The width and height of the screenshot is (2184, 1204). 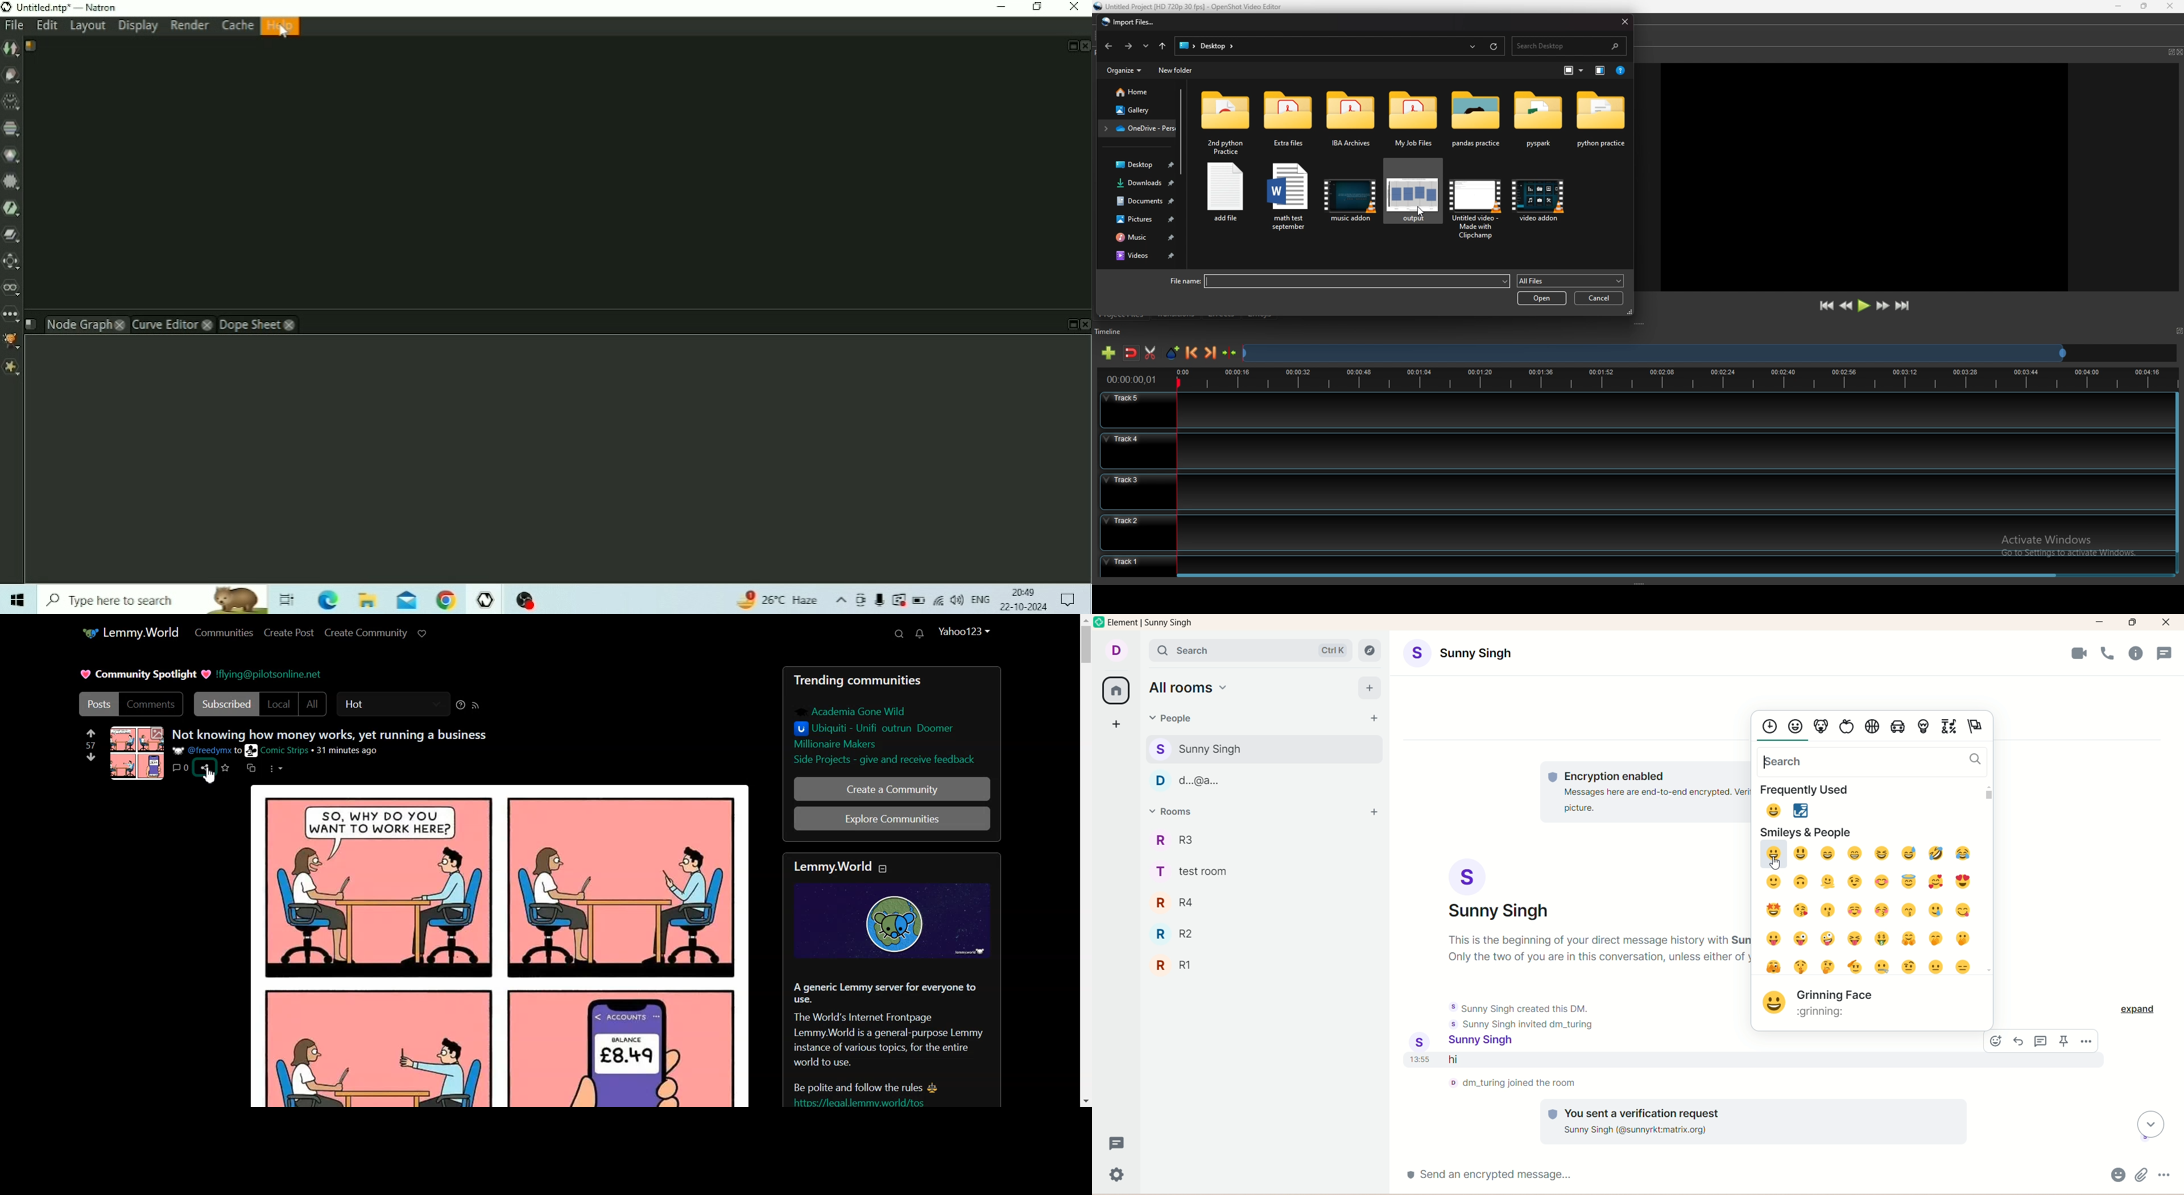 I want to click on text, so click(x=1513, y=1083).